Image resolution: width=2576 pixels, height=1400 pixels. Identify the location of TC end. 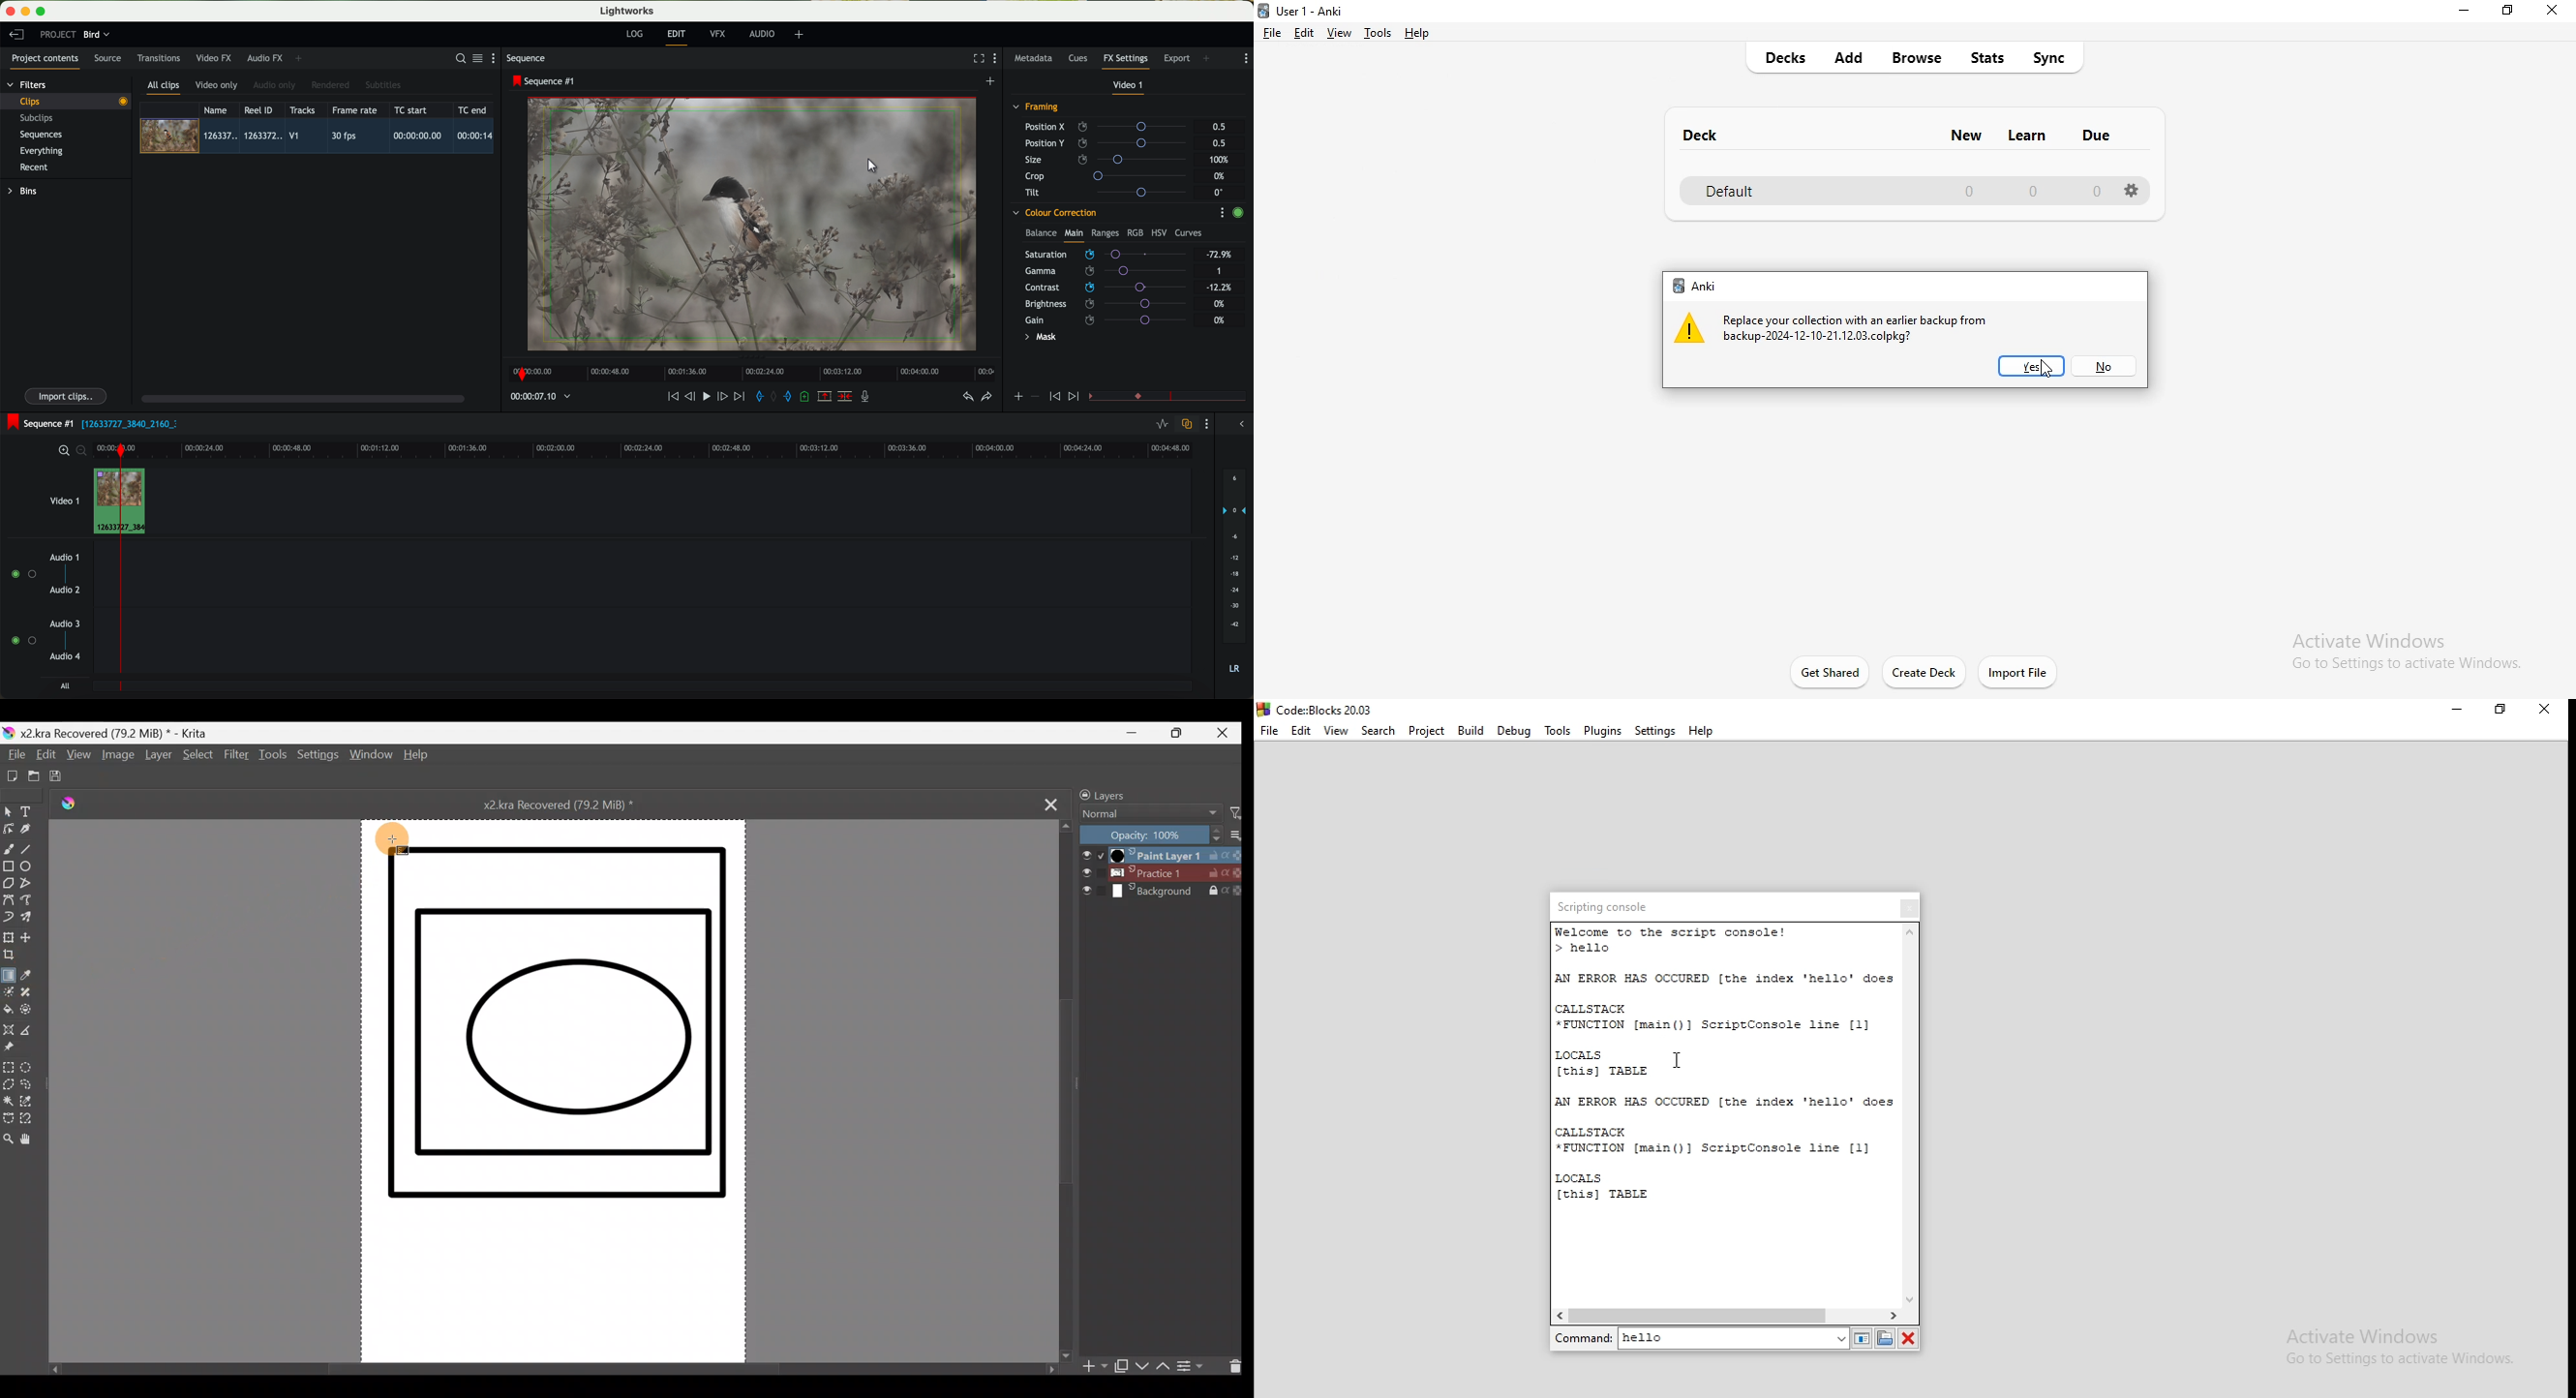
(473, 110).